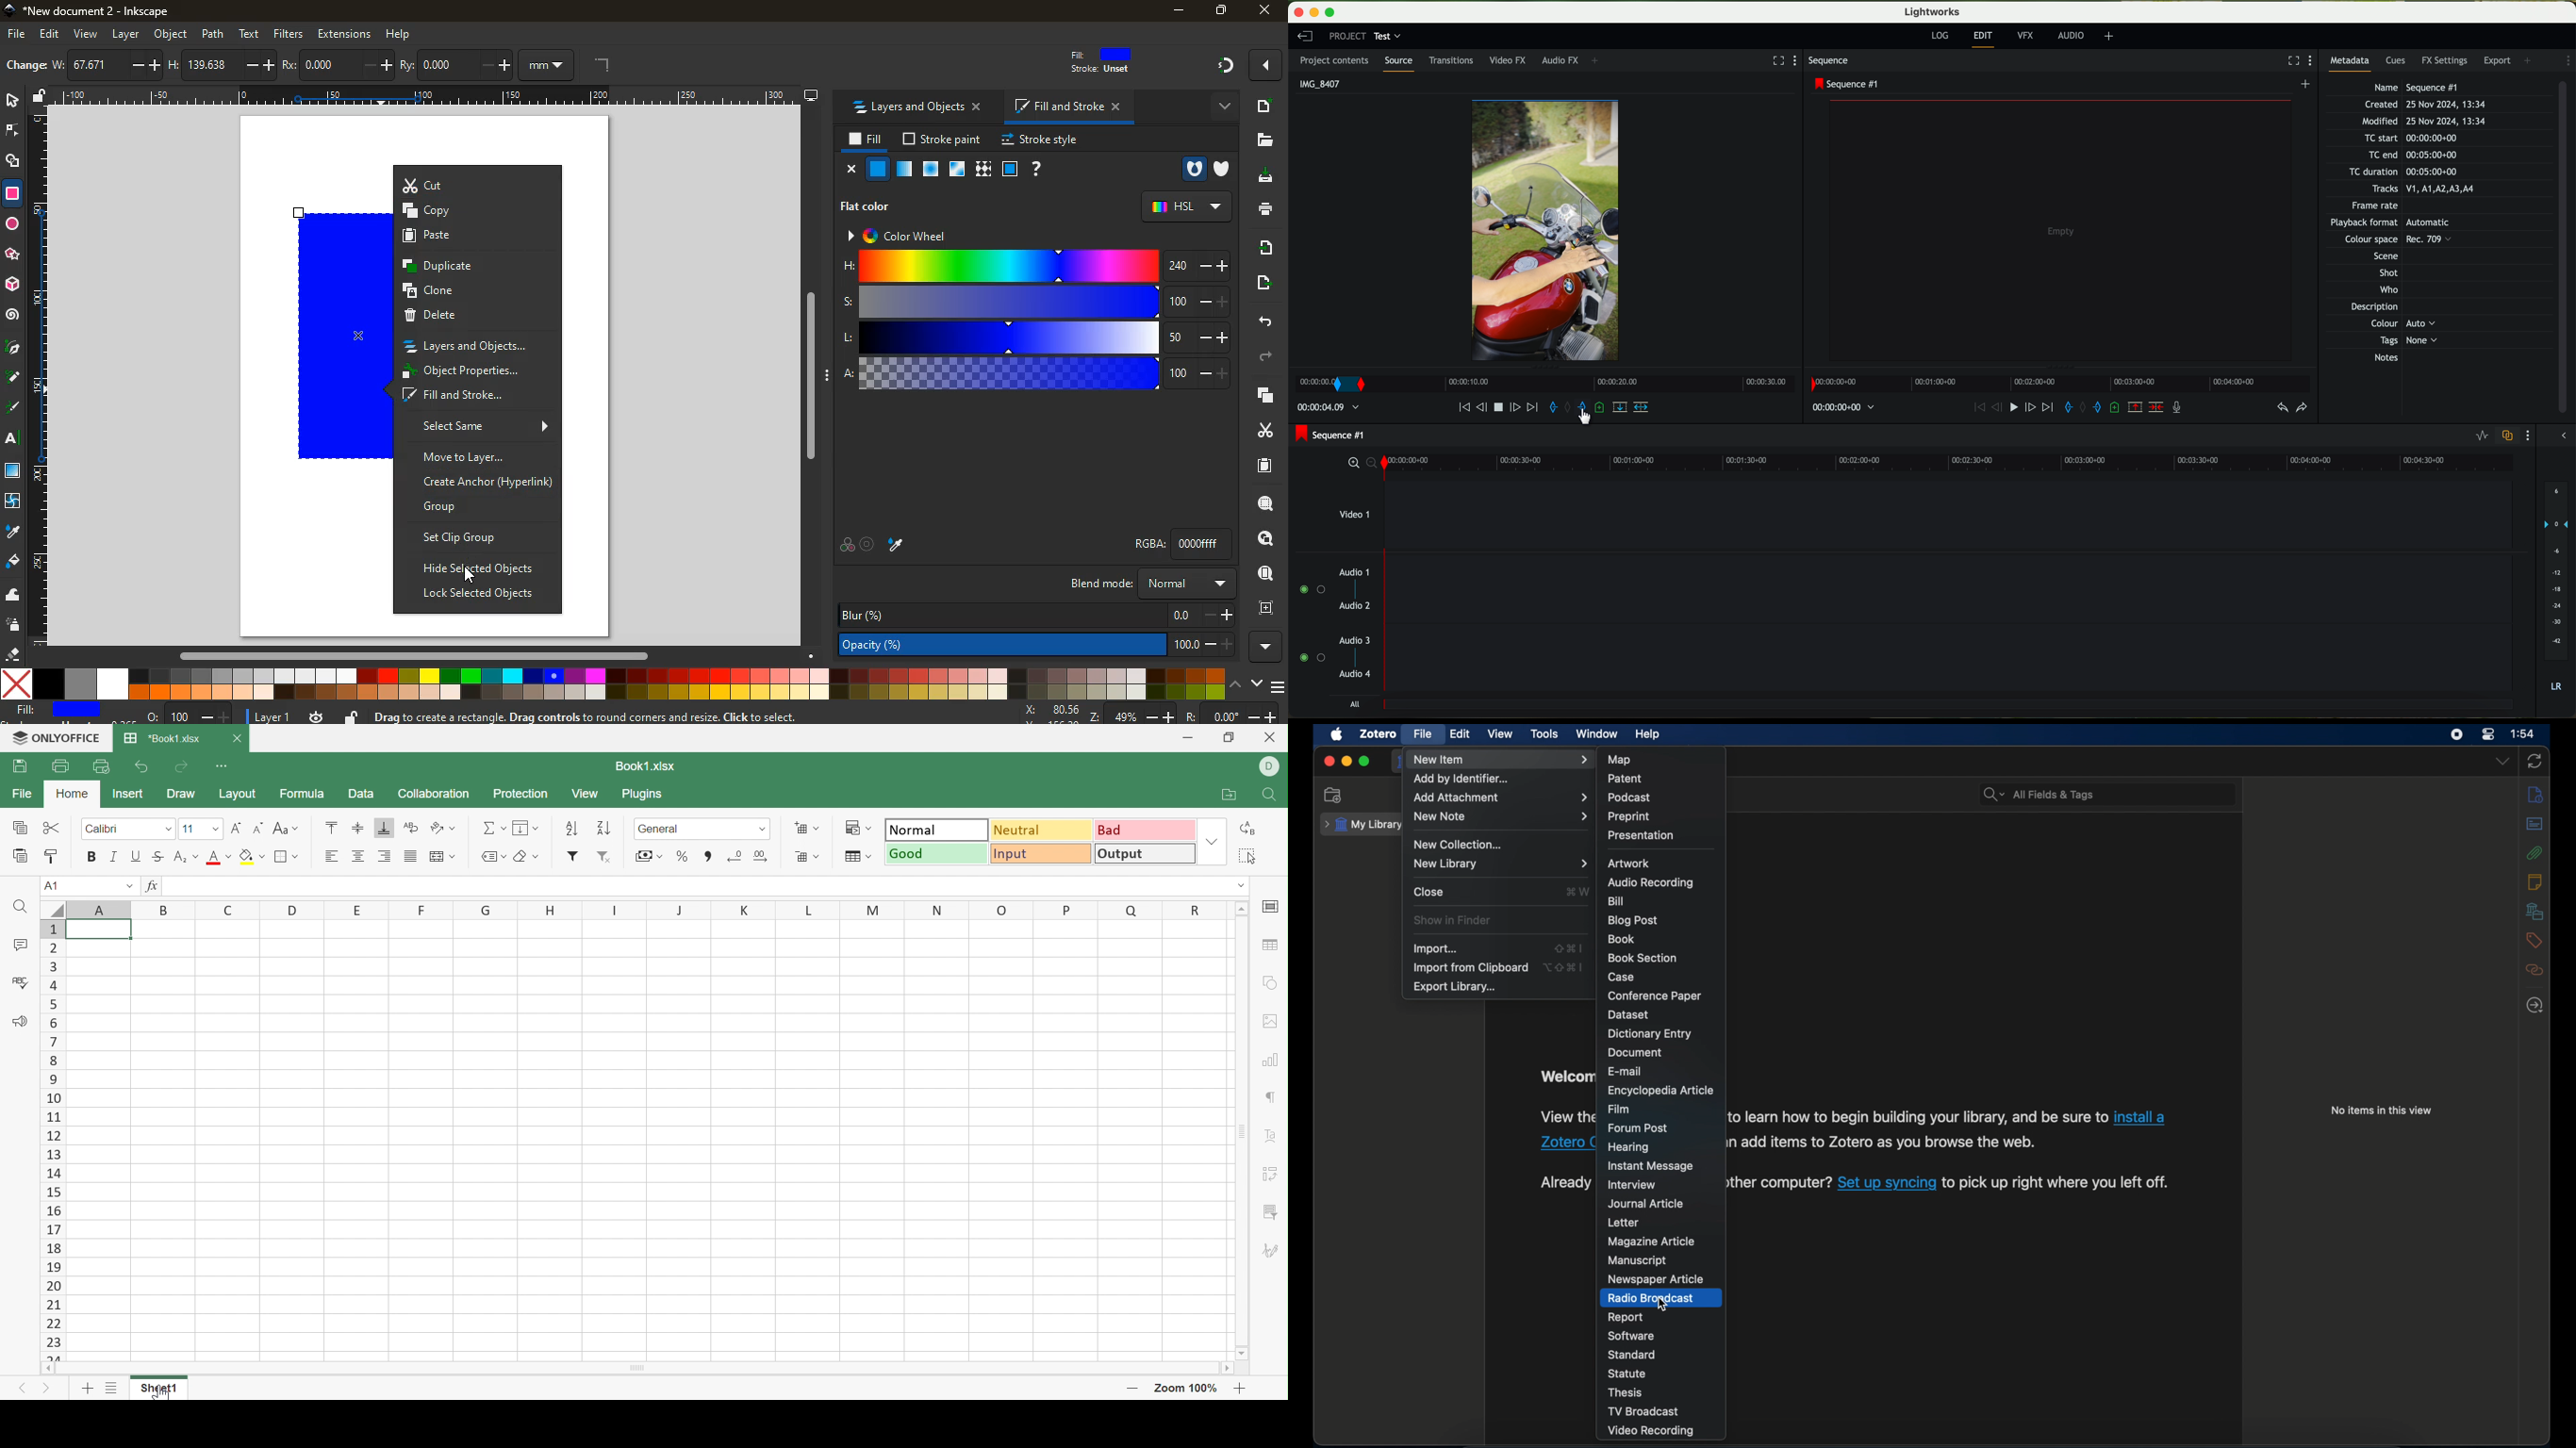 This screenshot has height=1456, width=2576. What do you see at coordinates (2502, 762) in the screenshot?
I see `dropdown` at bounding box center [2502, 762].